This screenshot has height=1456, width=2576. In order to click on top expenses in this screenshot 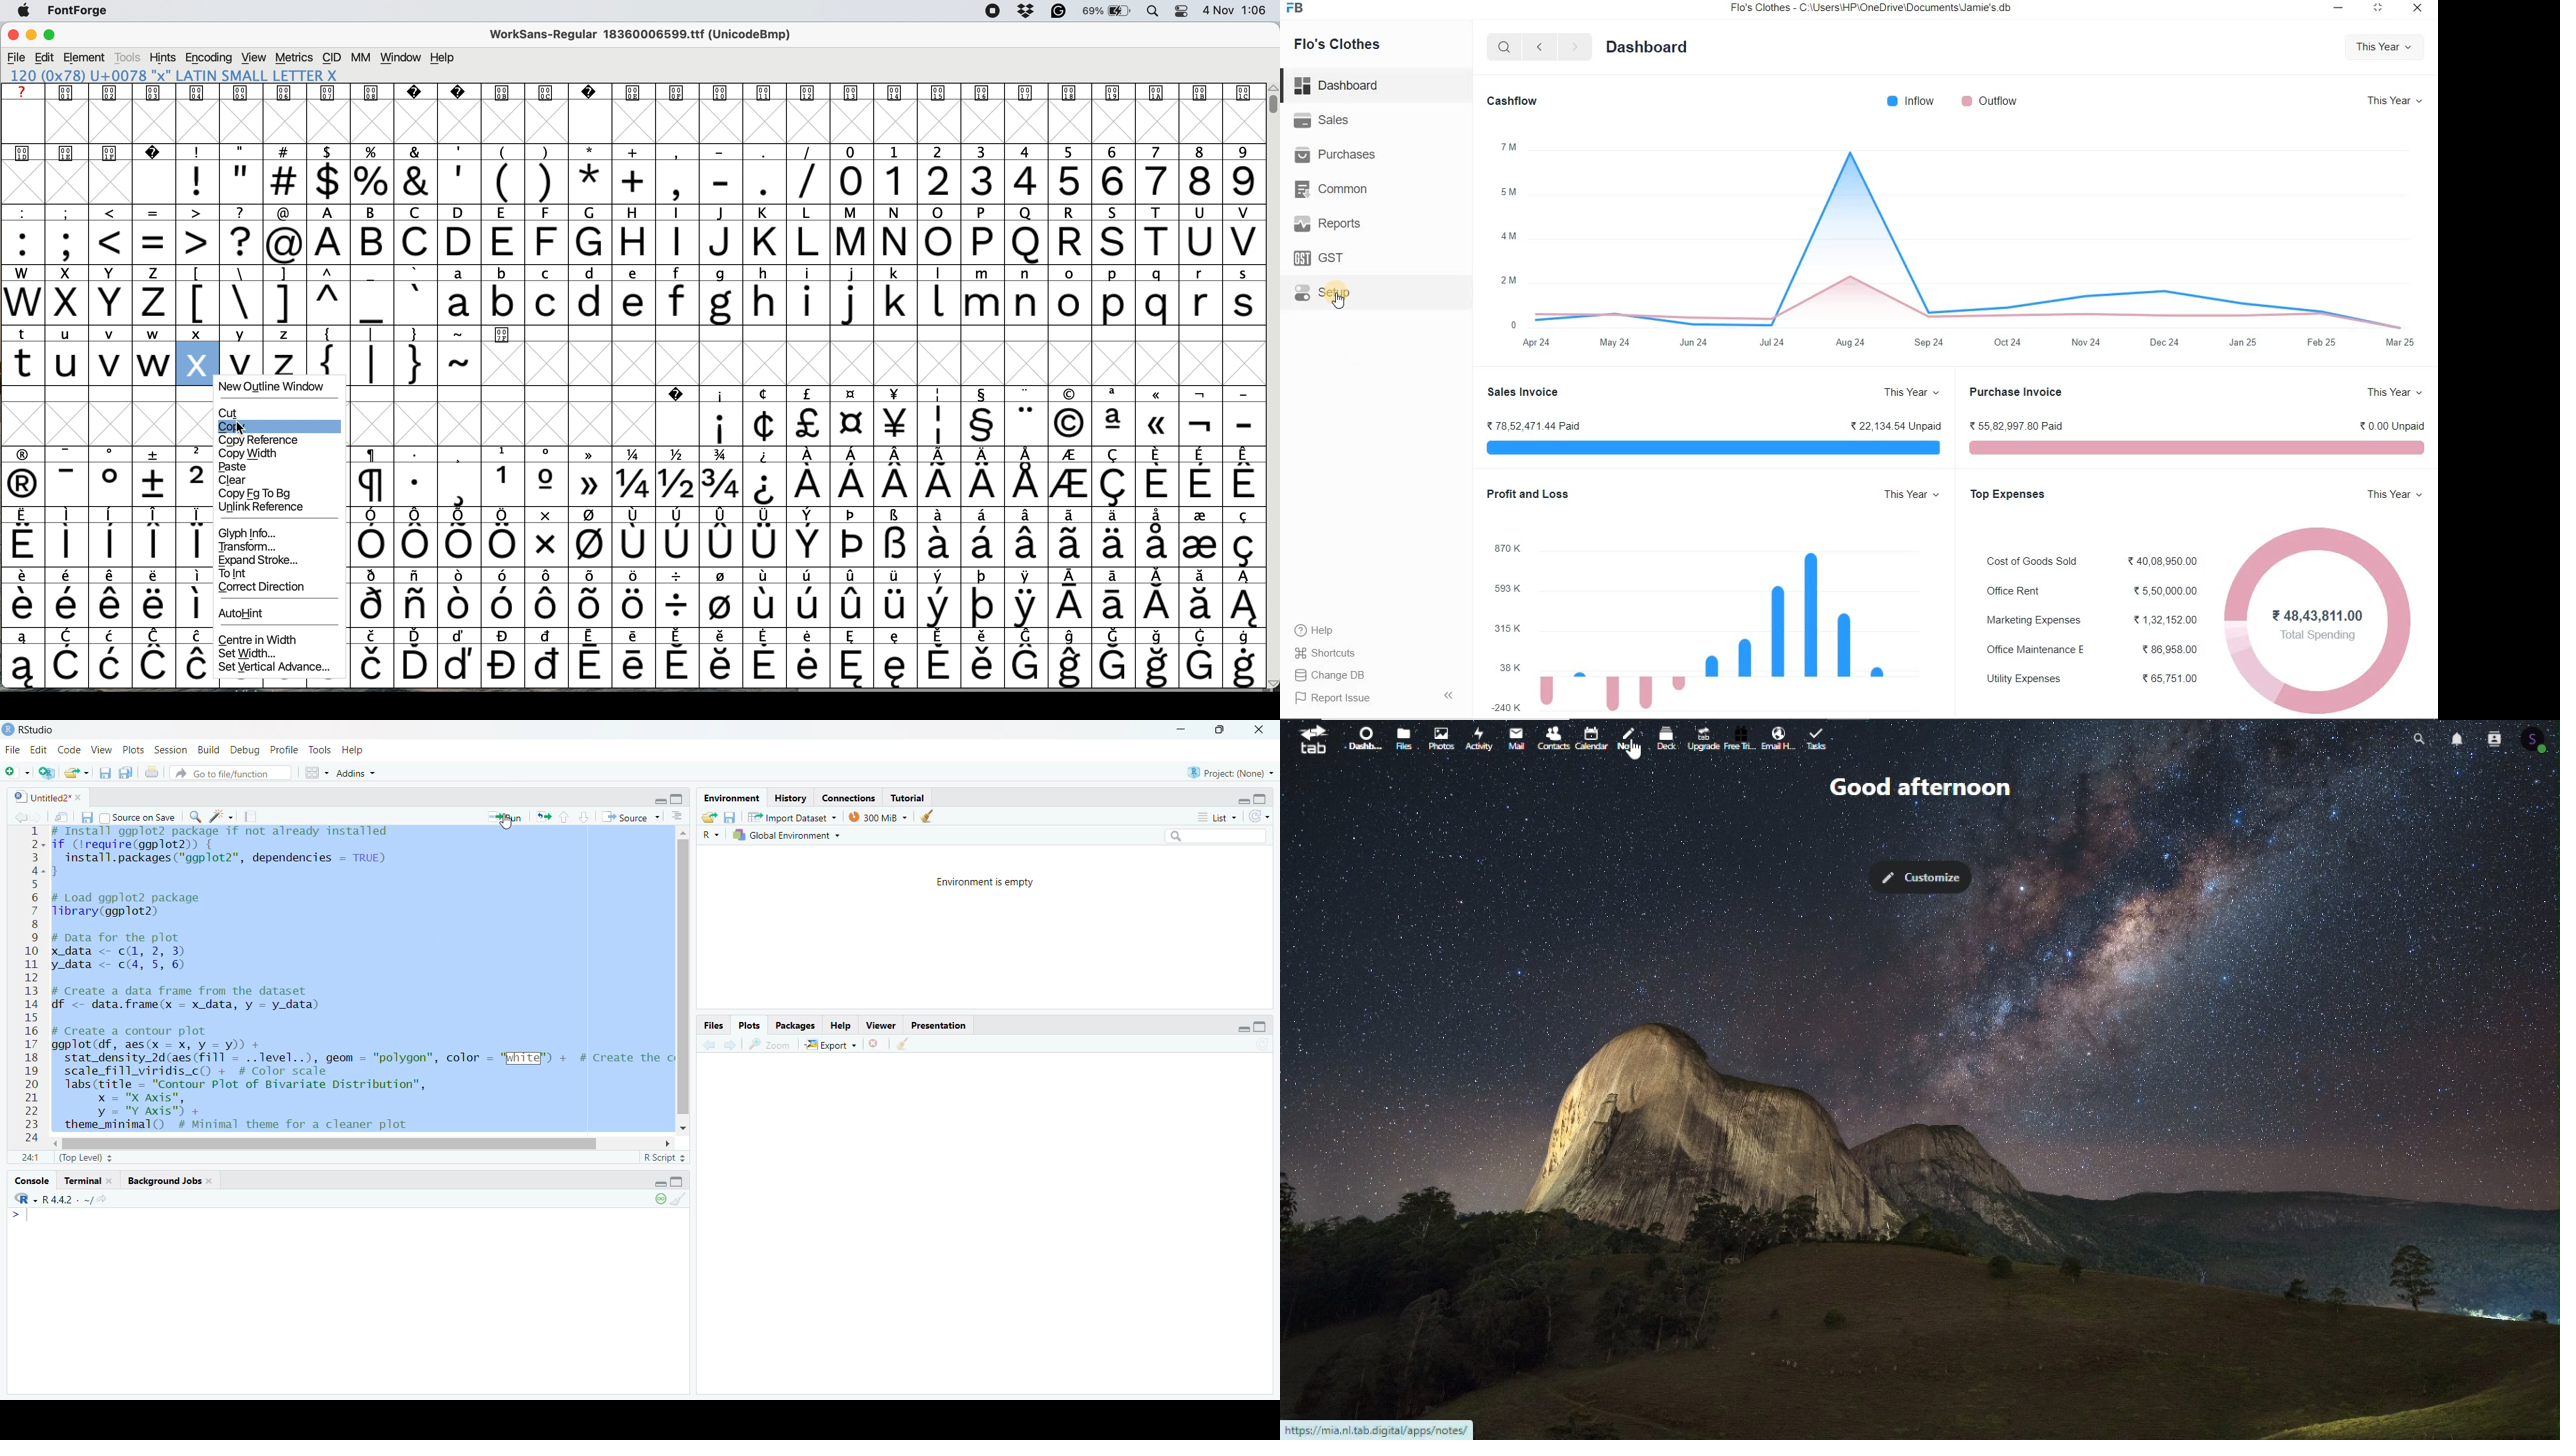, I will do `click(2009, 494)`.